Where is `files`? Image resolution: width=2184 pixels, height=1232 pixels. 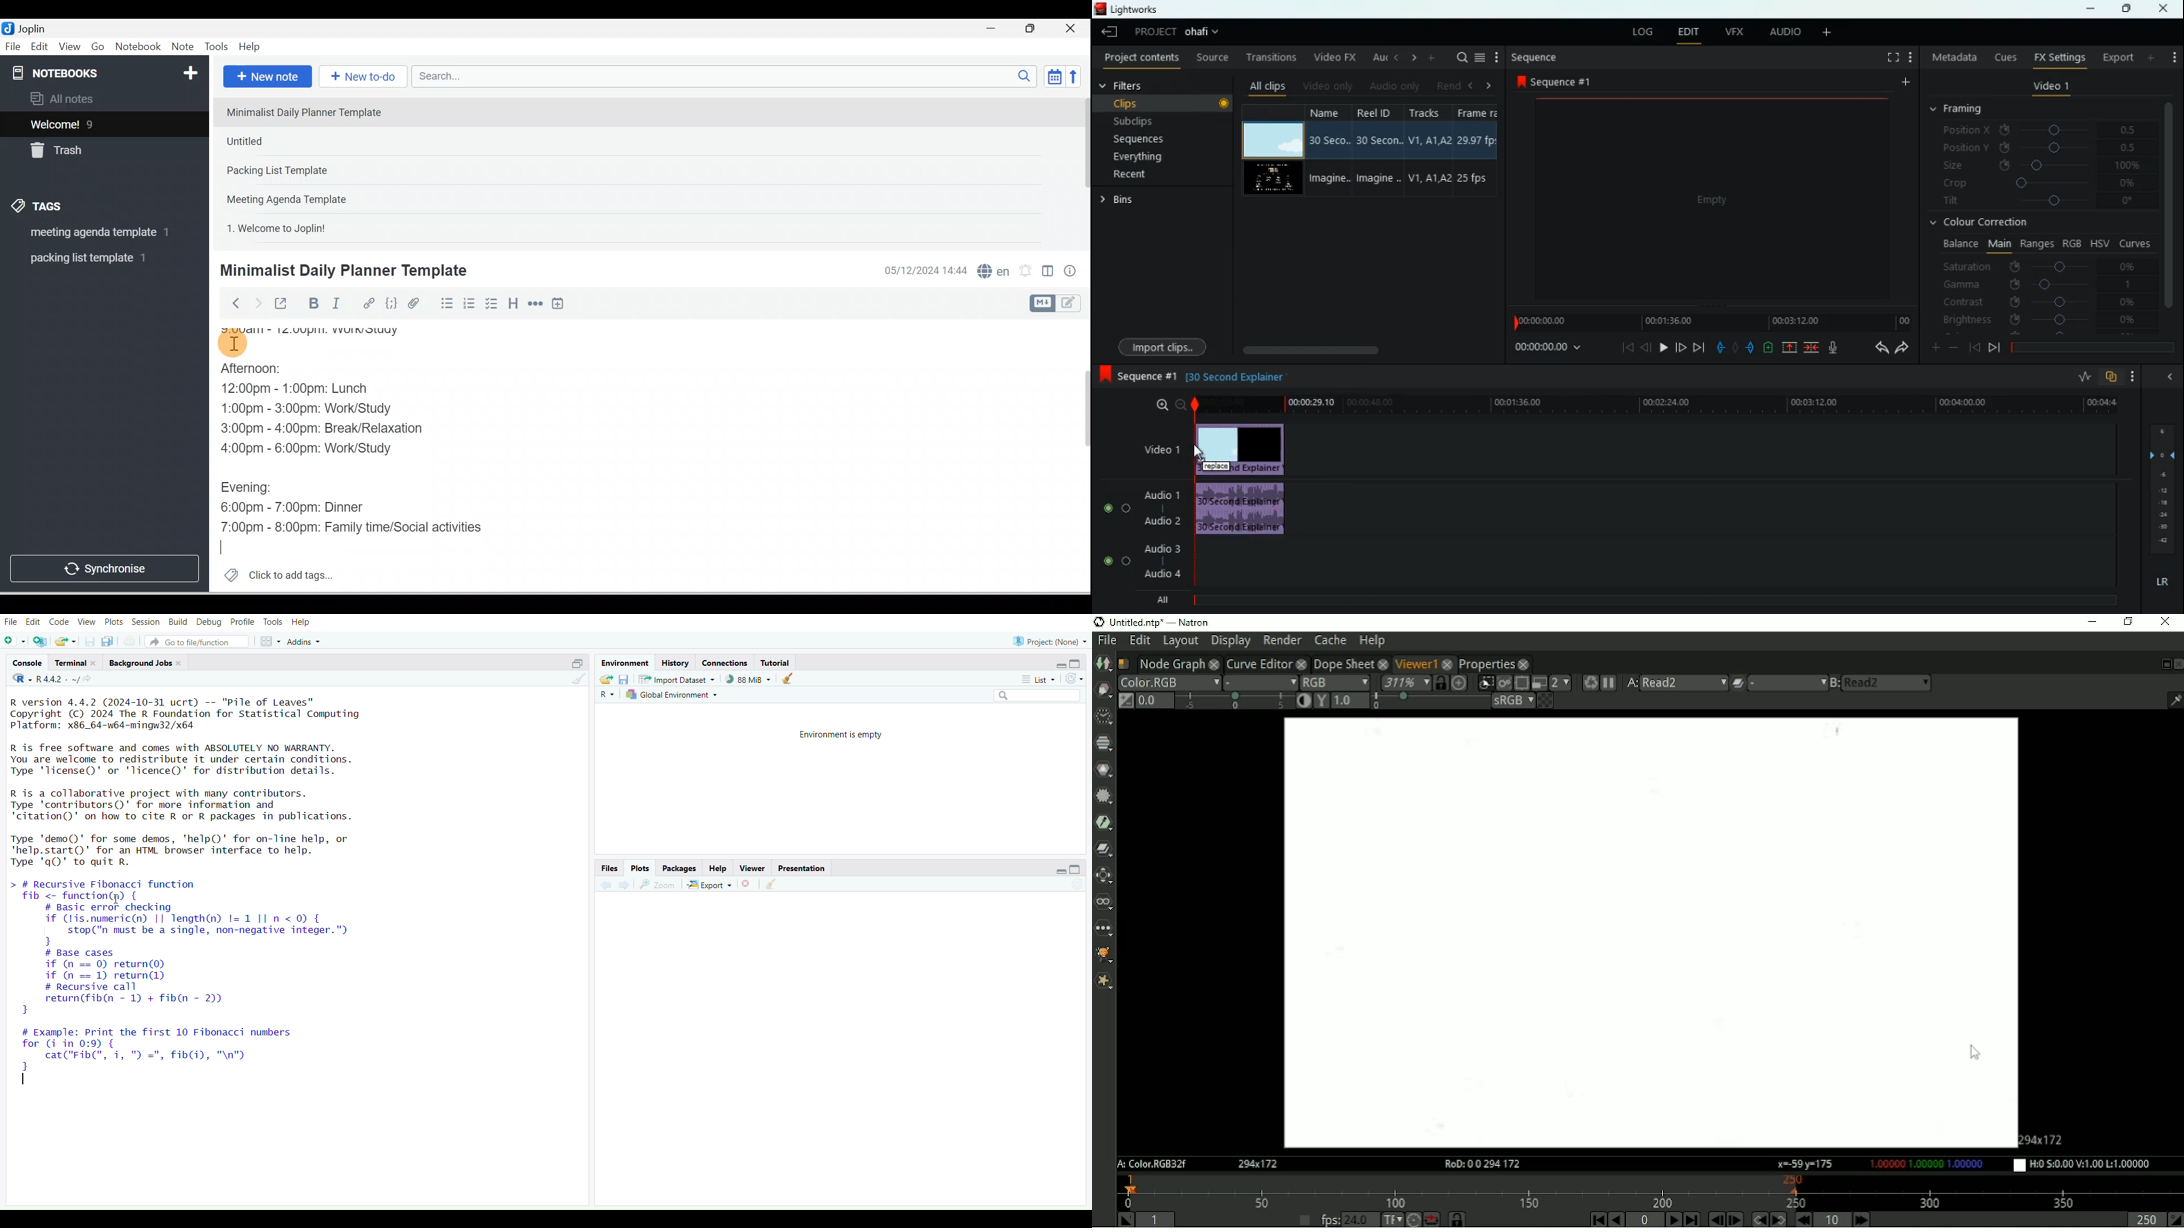
files is located at coordinates (608, 869).